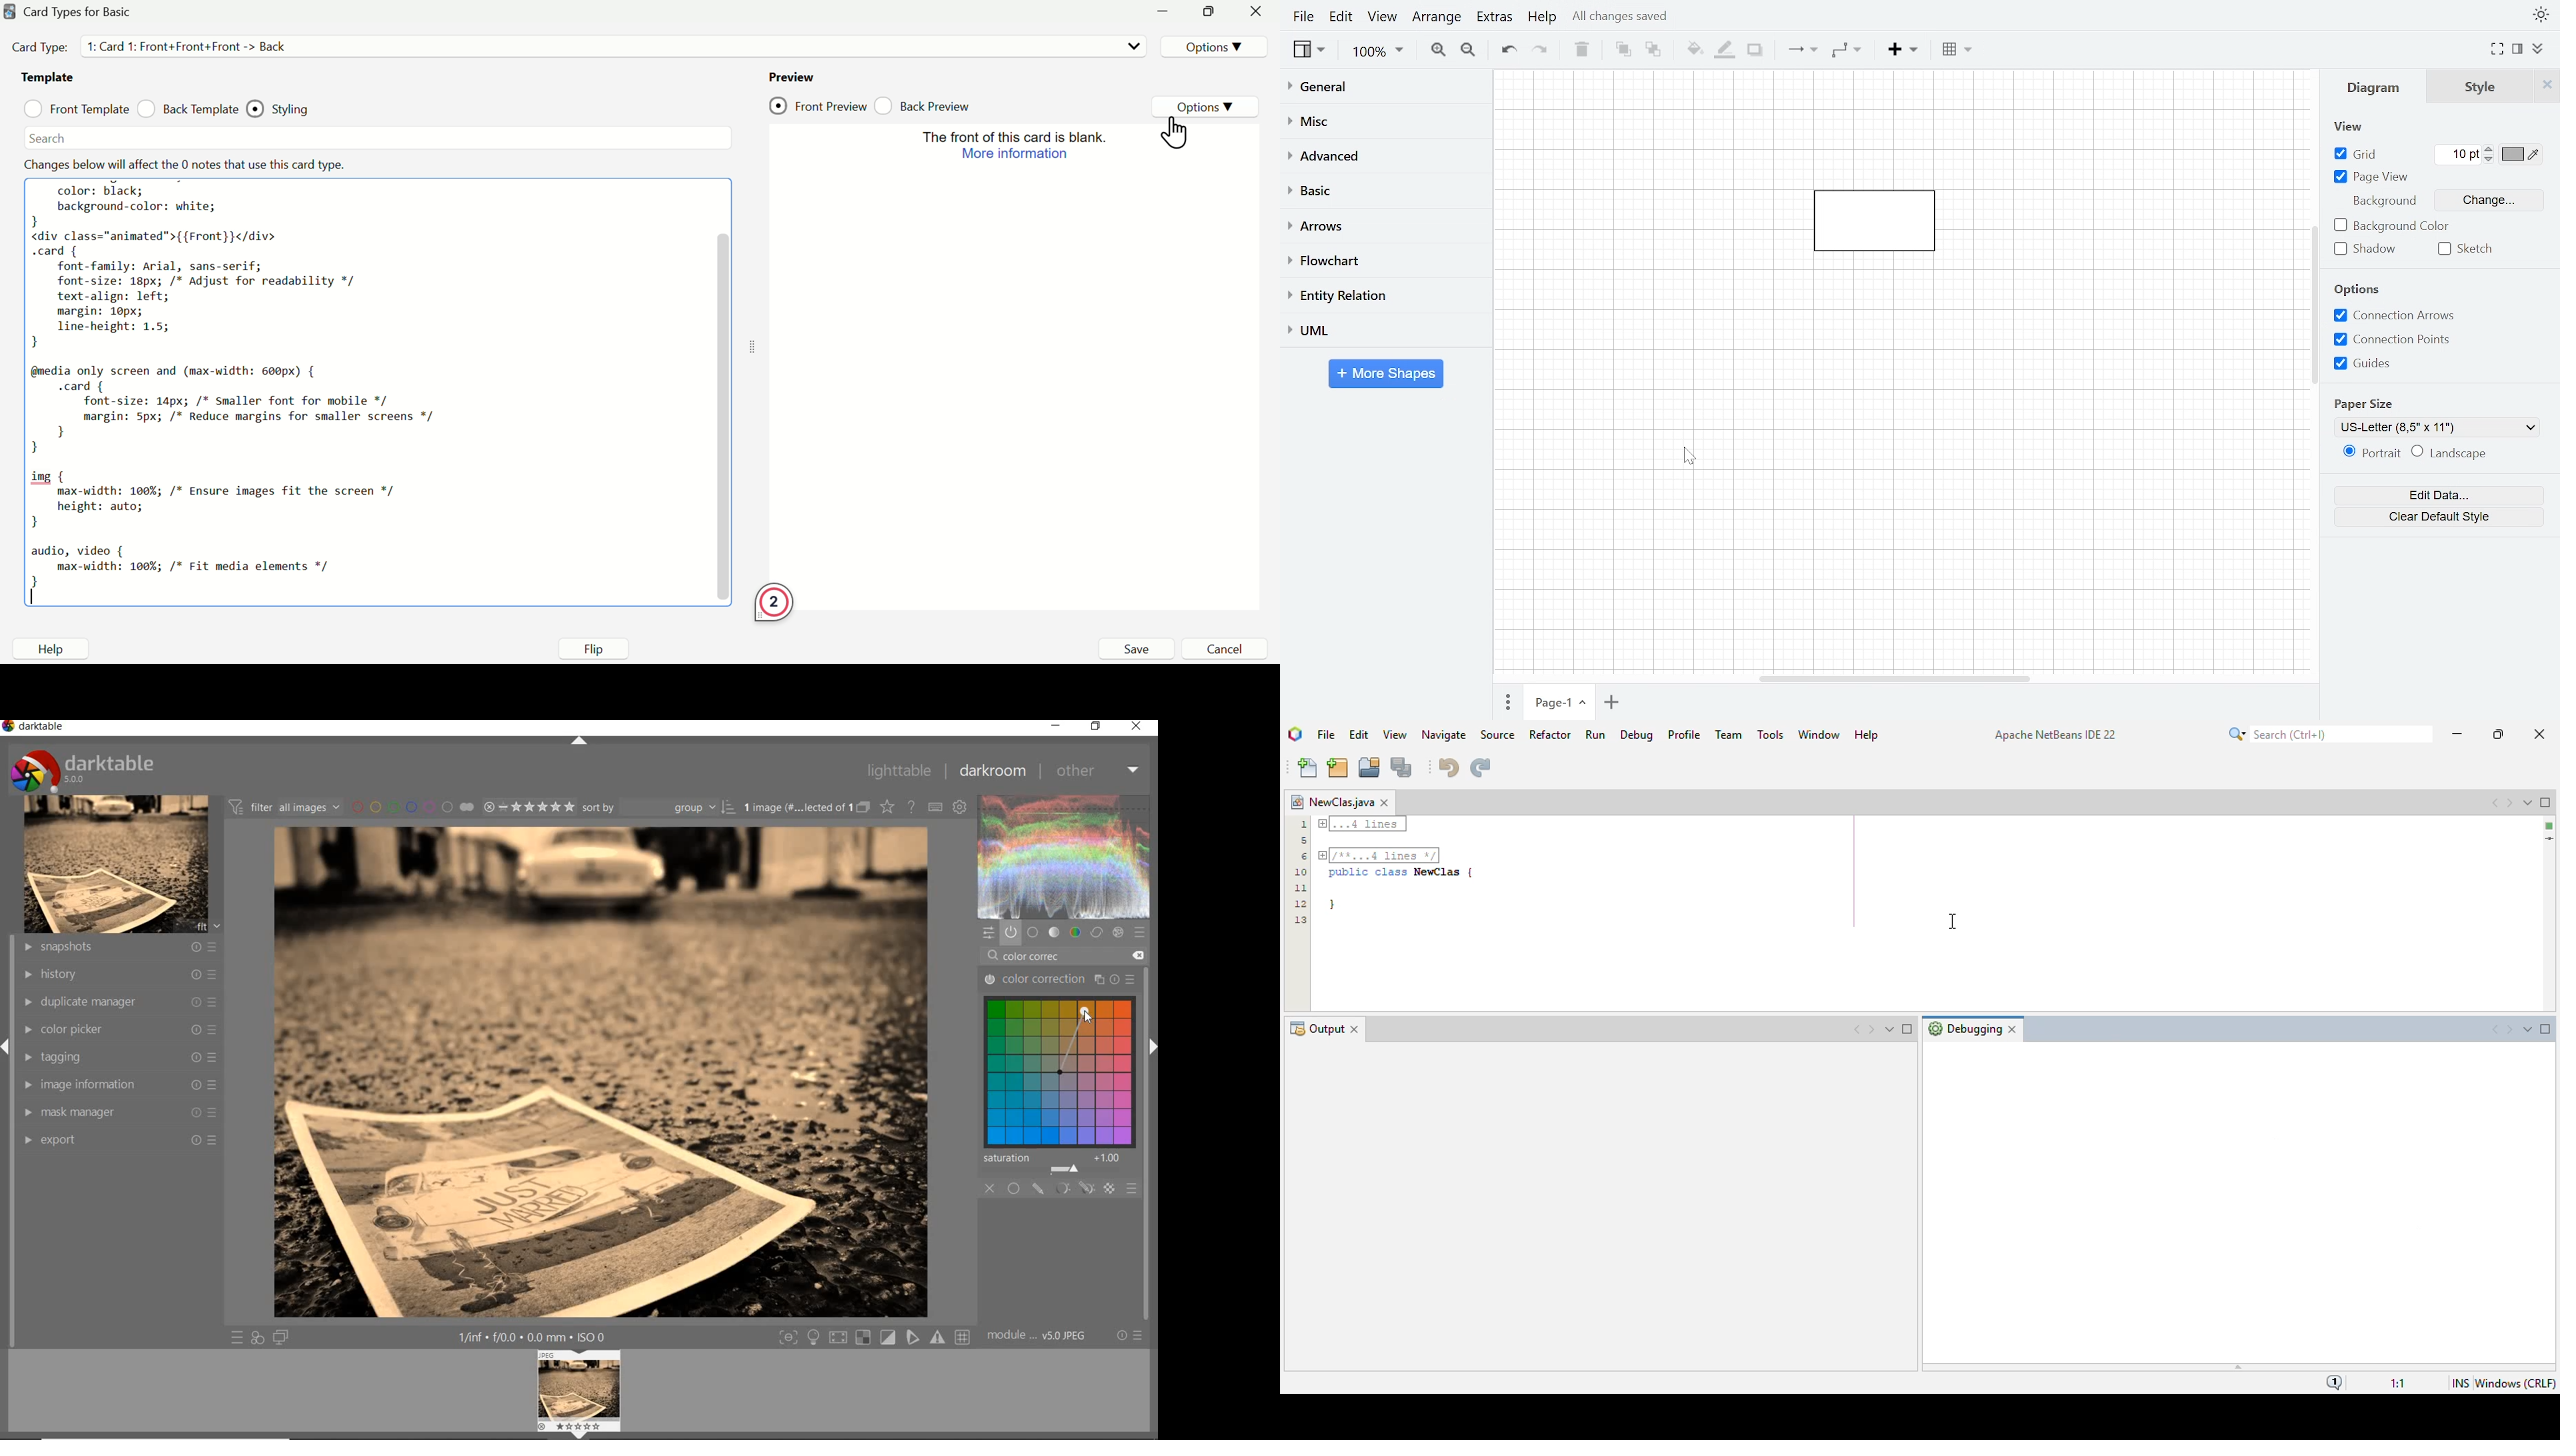 Image resolution: width=2576 pixels, height=1456 pixels. I want to click on To front, so click(1620, 50).